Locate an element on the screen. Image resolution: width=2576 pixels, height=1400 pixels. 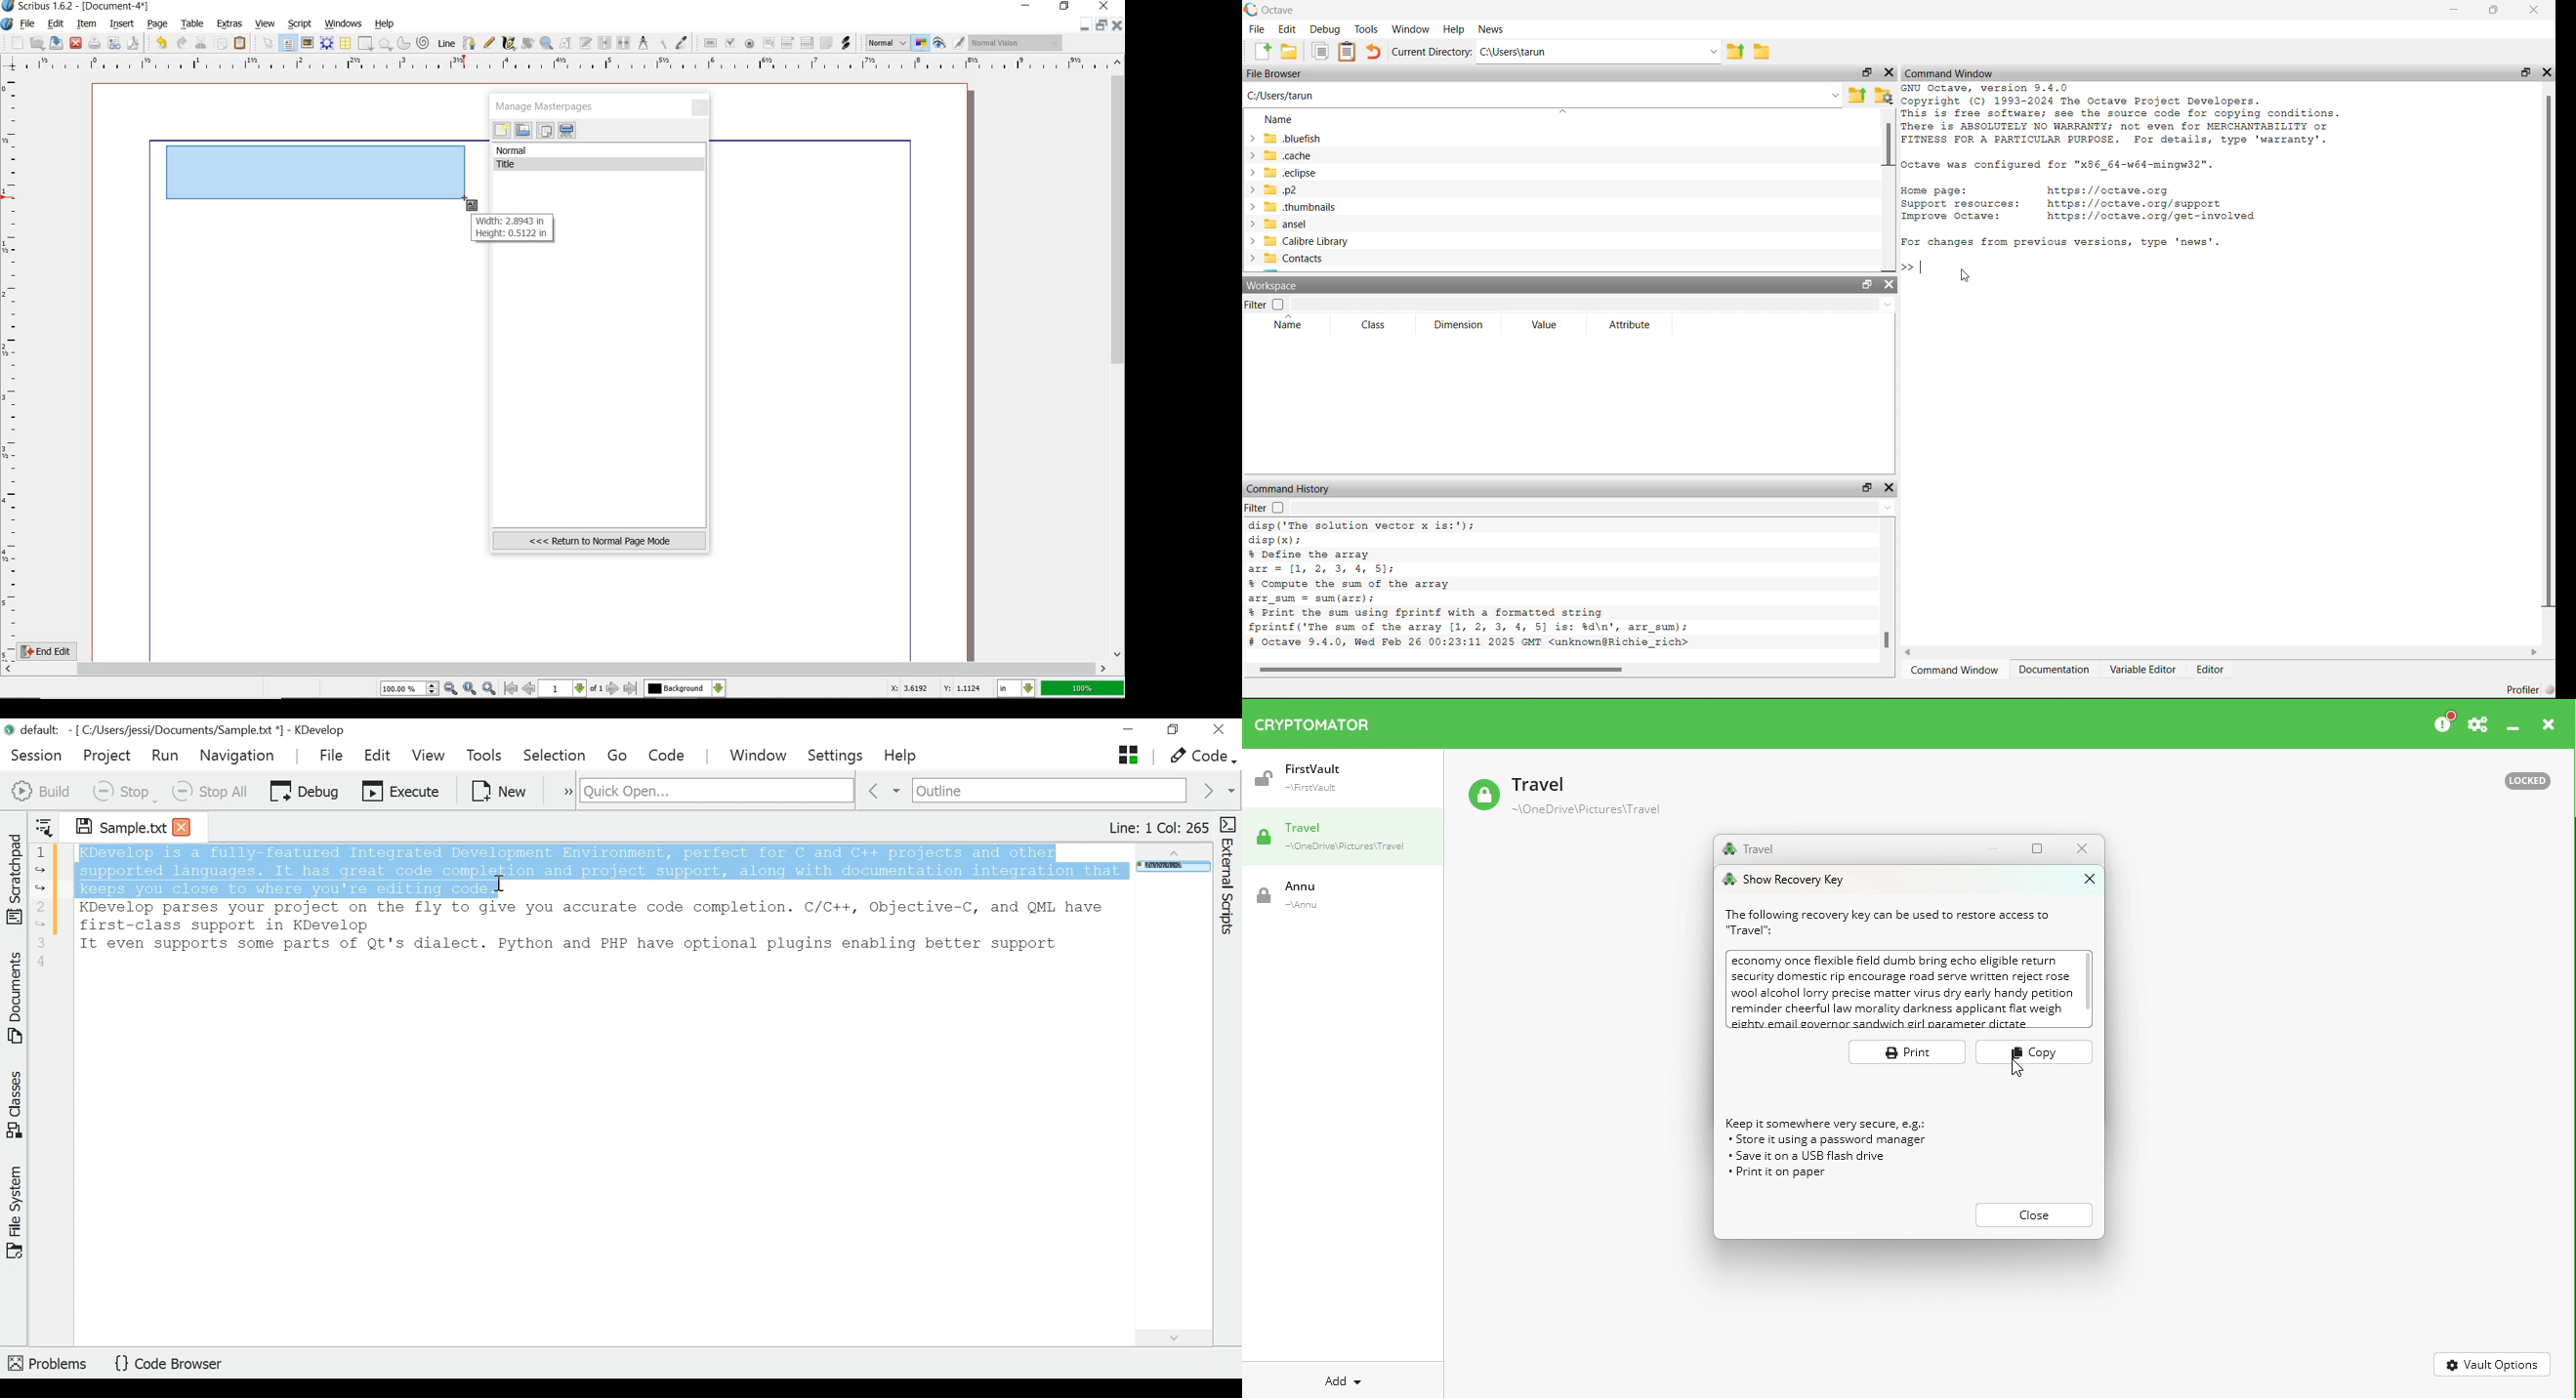
X: 3.6192 Y: 1.1124 is located at coordinates (936, 690).